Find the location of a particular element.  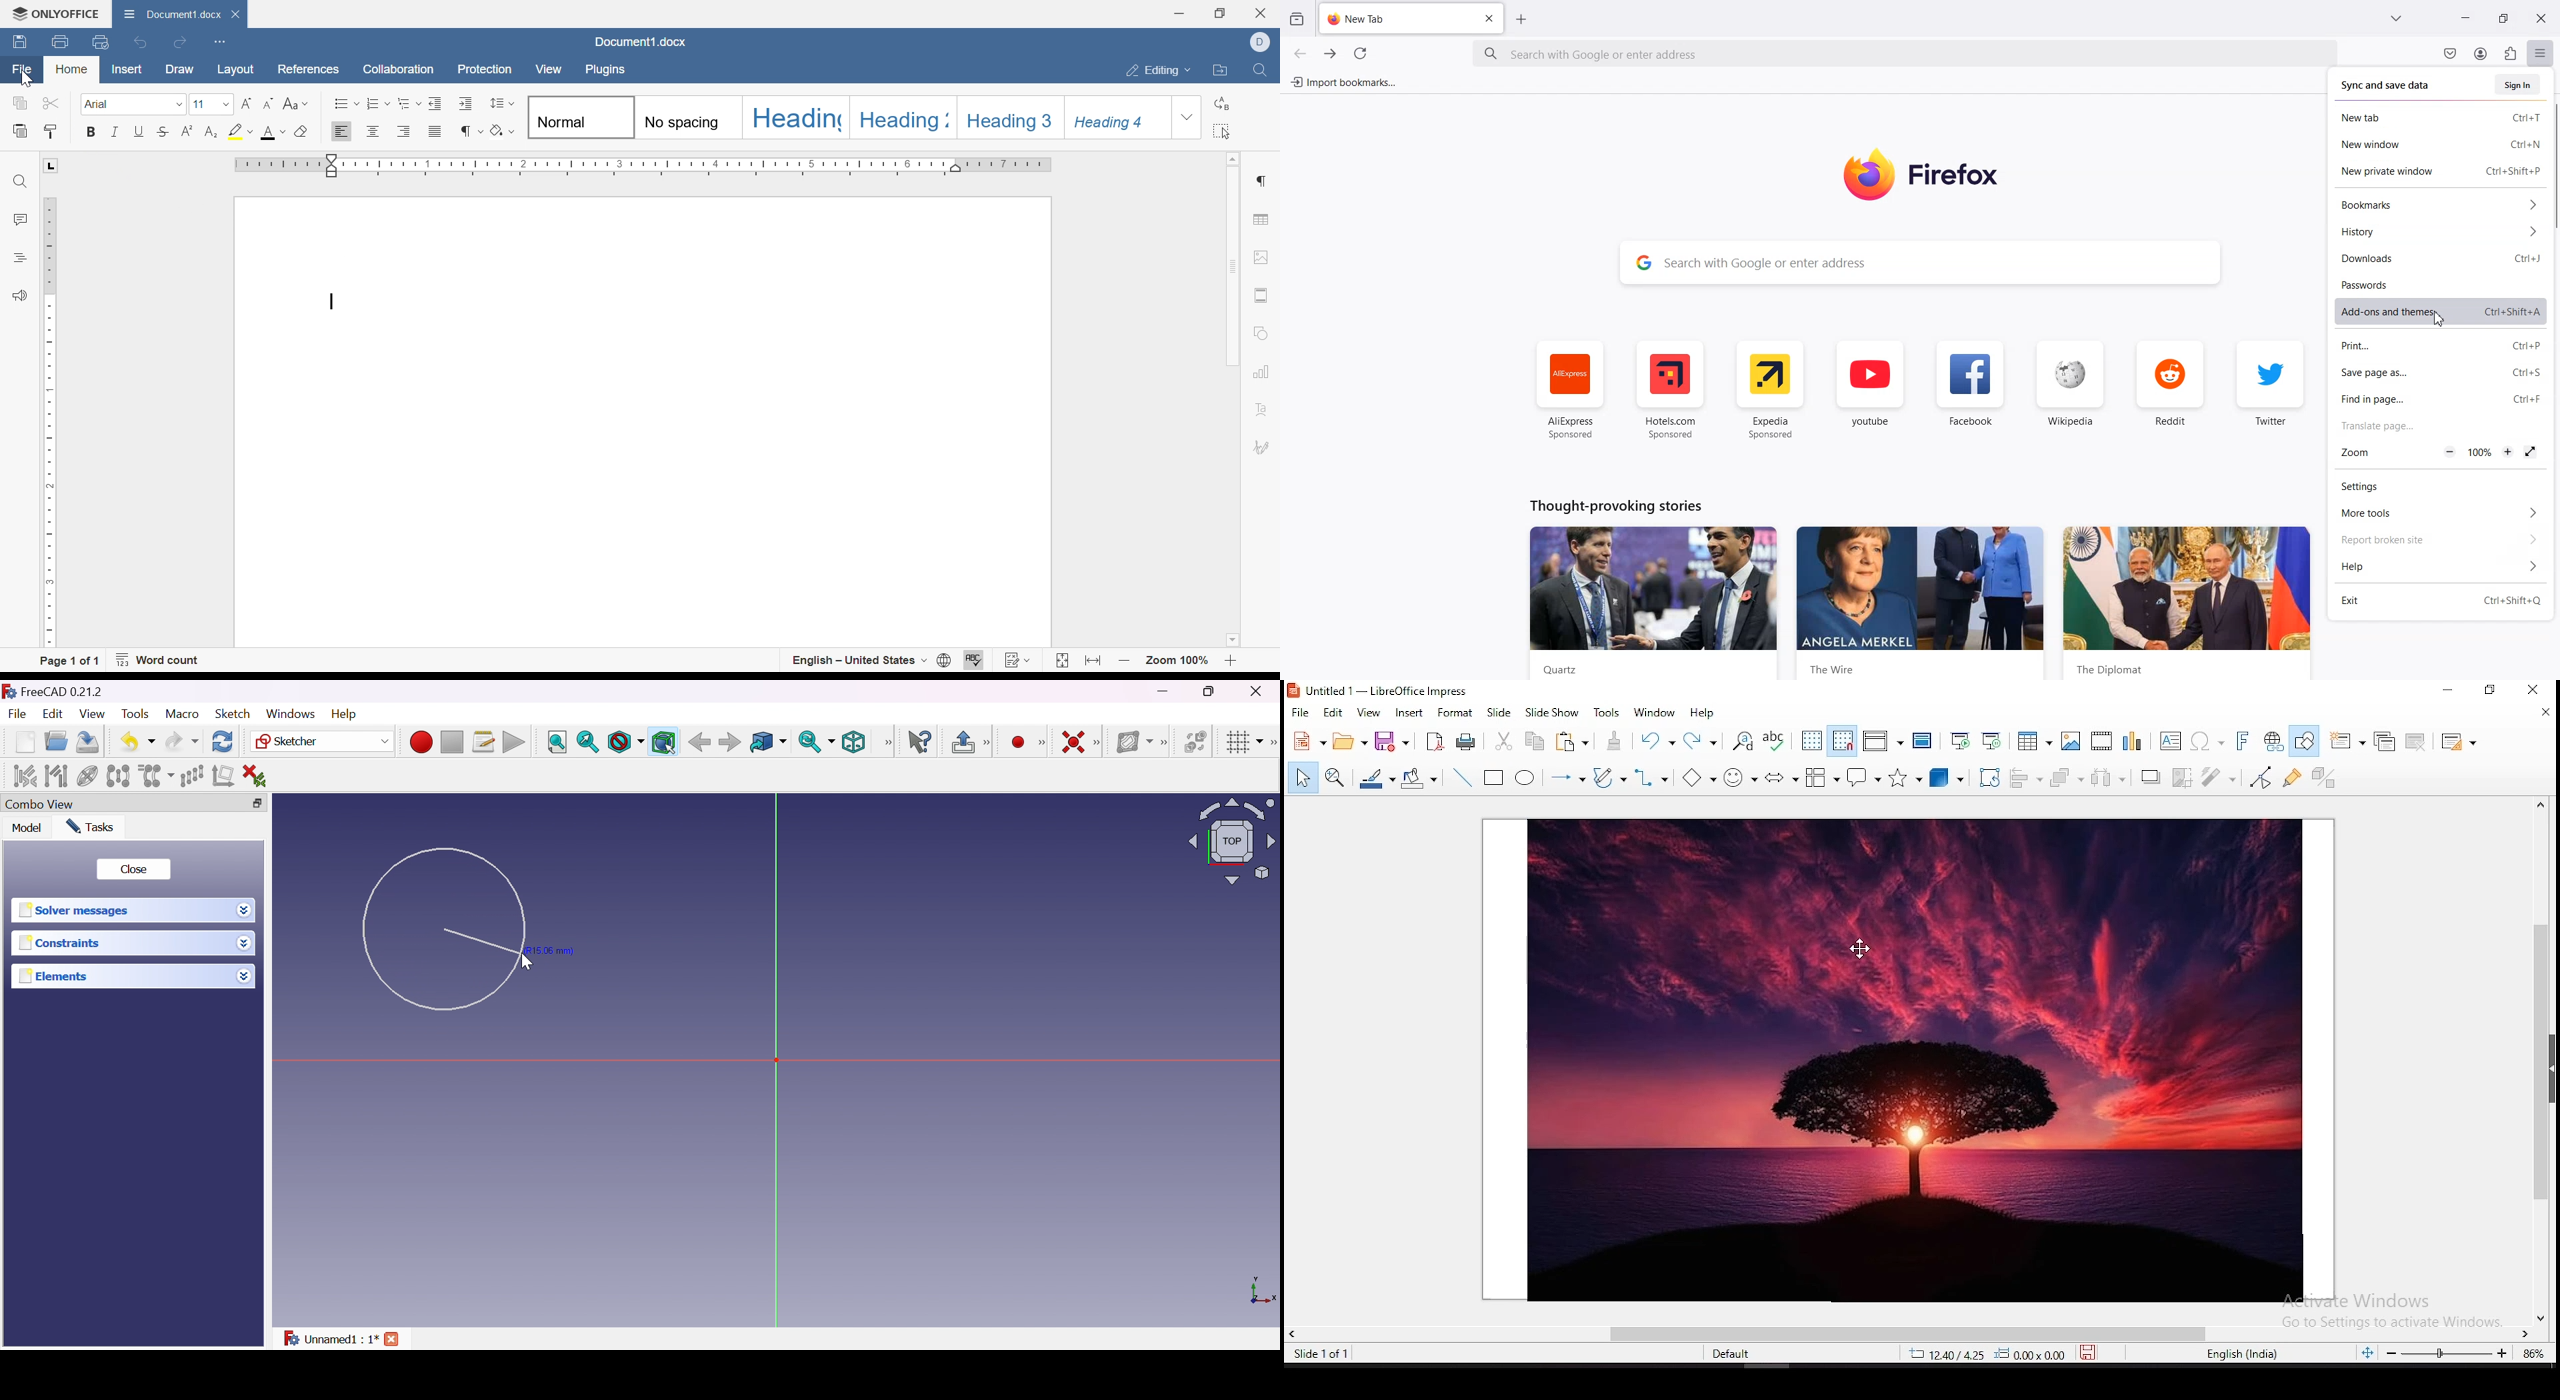

Extensions is located at coordinates (2510, 53).